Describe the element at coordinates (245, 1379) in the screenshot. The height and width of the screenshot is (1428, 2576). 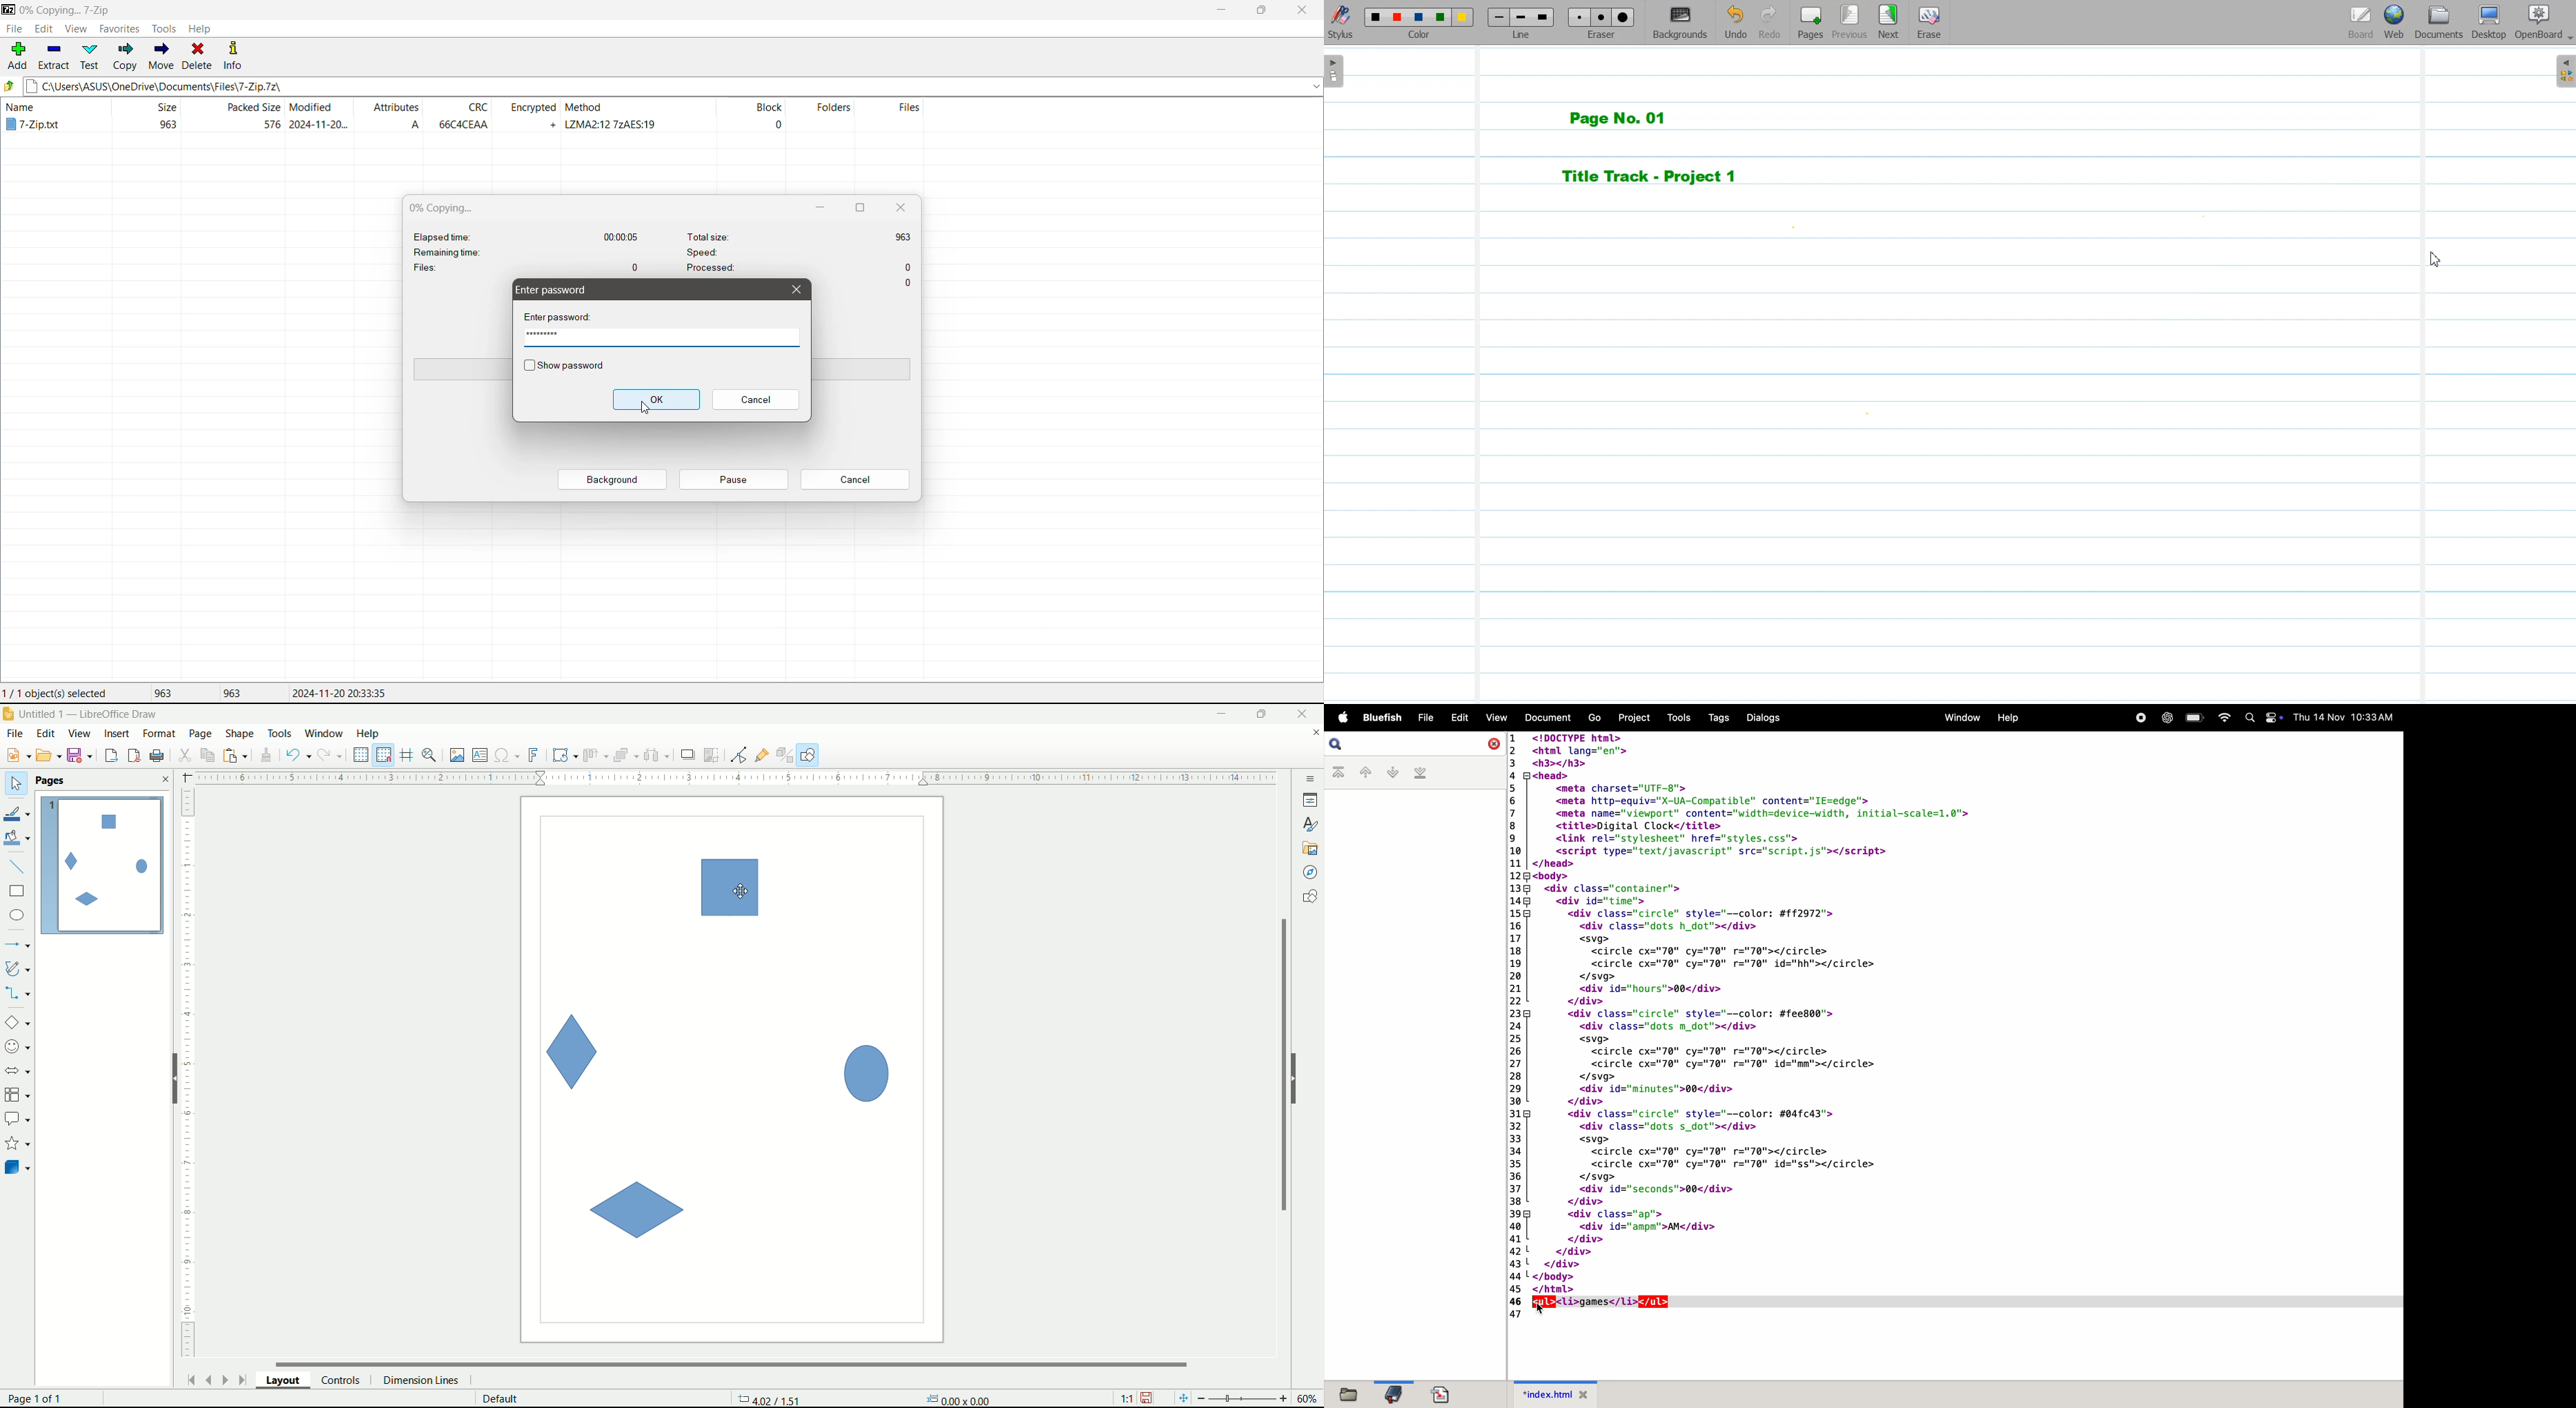
I see `last page` at that location.